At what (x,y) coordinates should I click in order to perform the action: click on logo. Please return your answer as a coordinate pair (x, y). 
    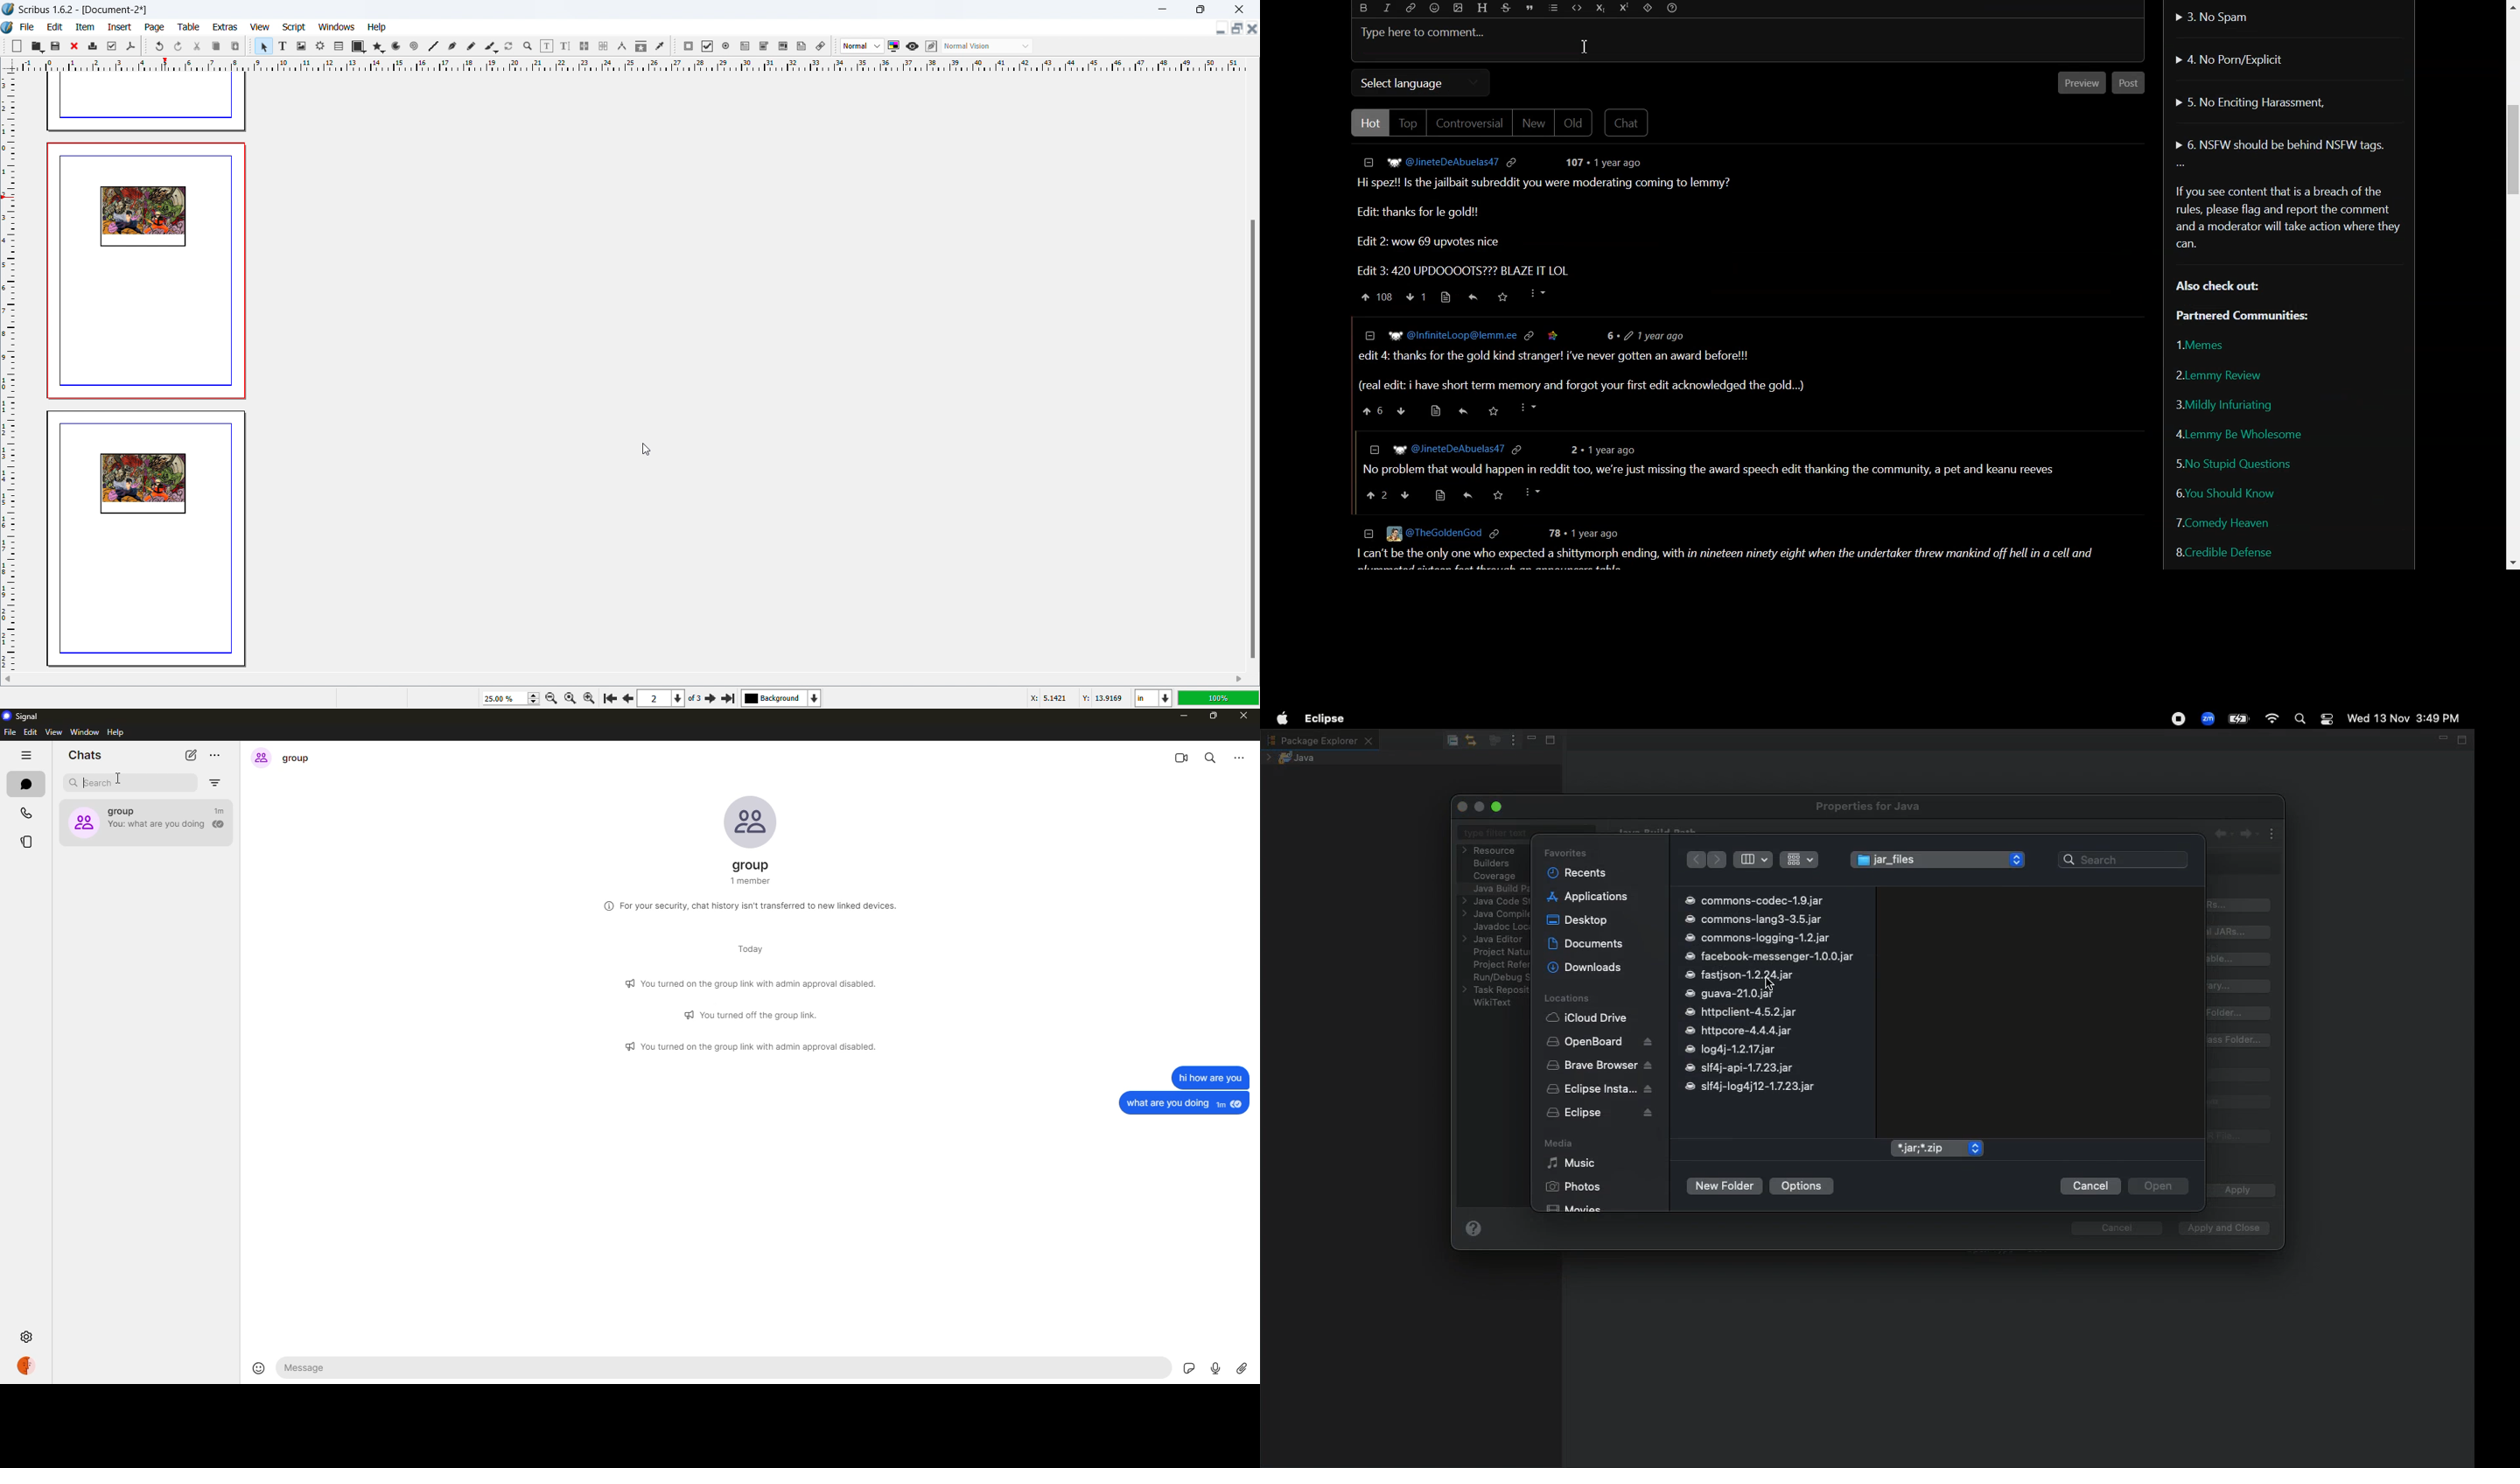
    Looking at the image, I should click on (8, 28).